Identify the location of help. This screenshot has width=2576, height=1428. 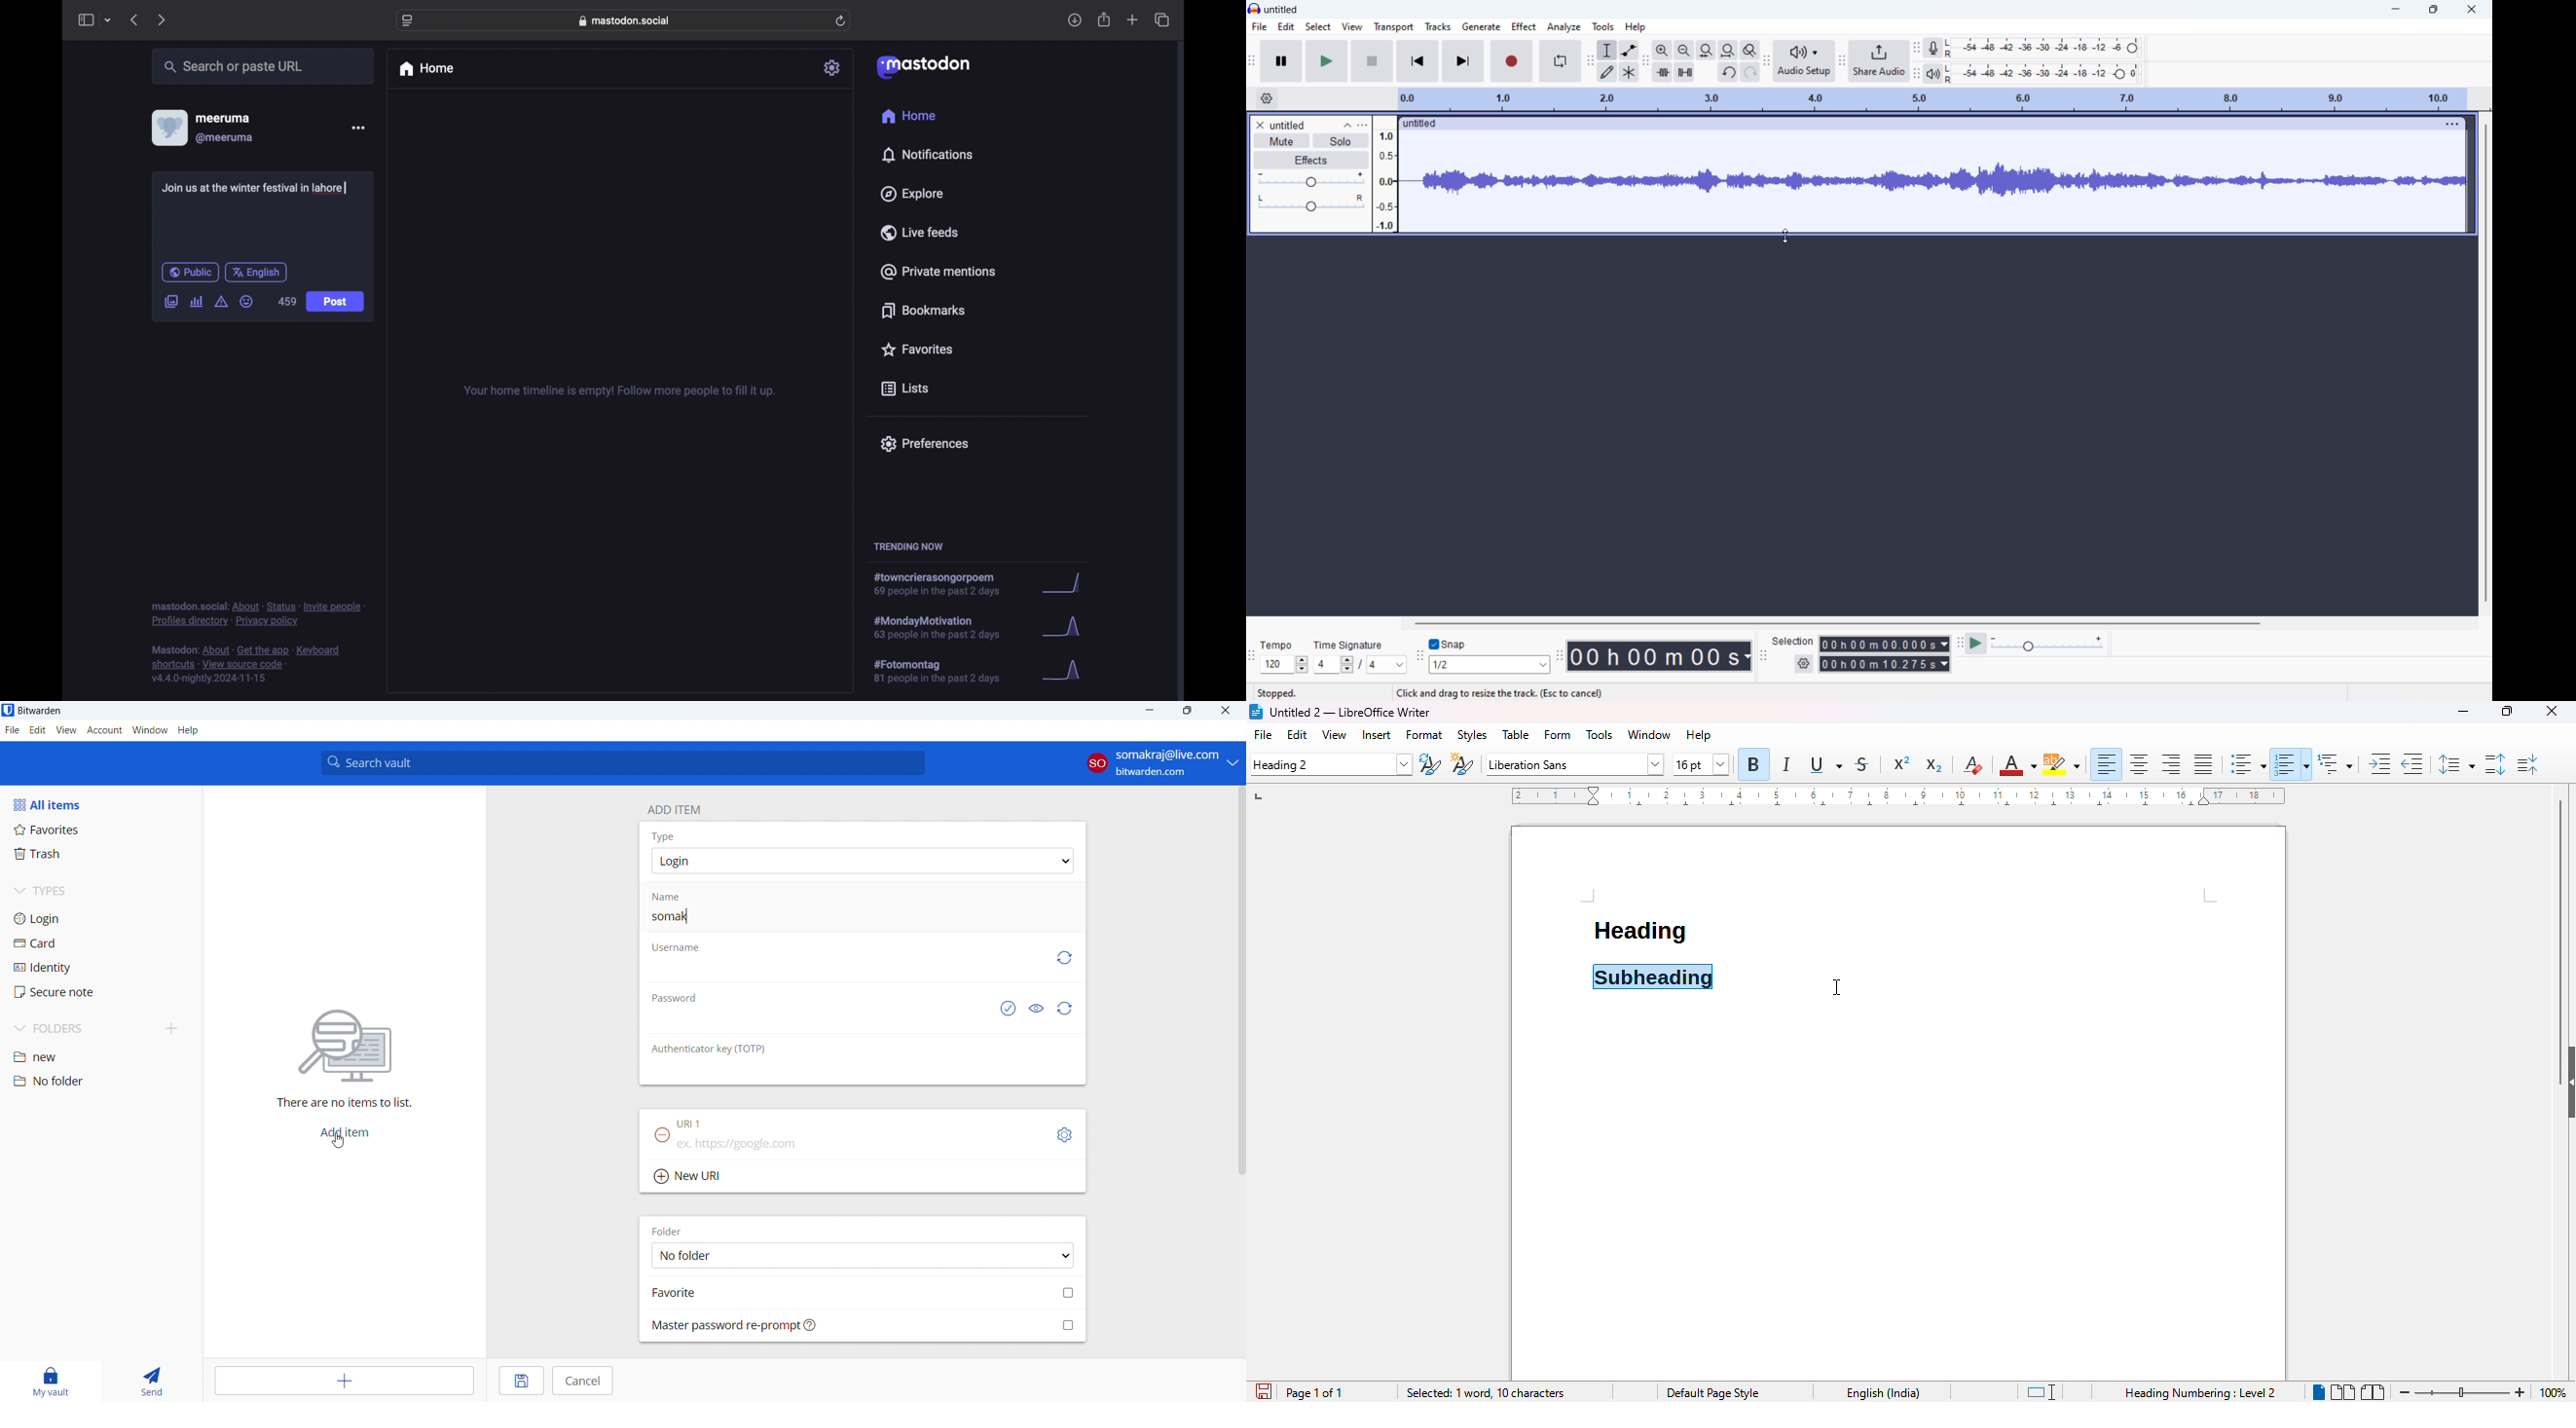
(1636, 27).